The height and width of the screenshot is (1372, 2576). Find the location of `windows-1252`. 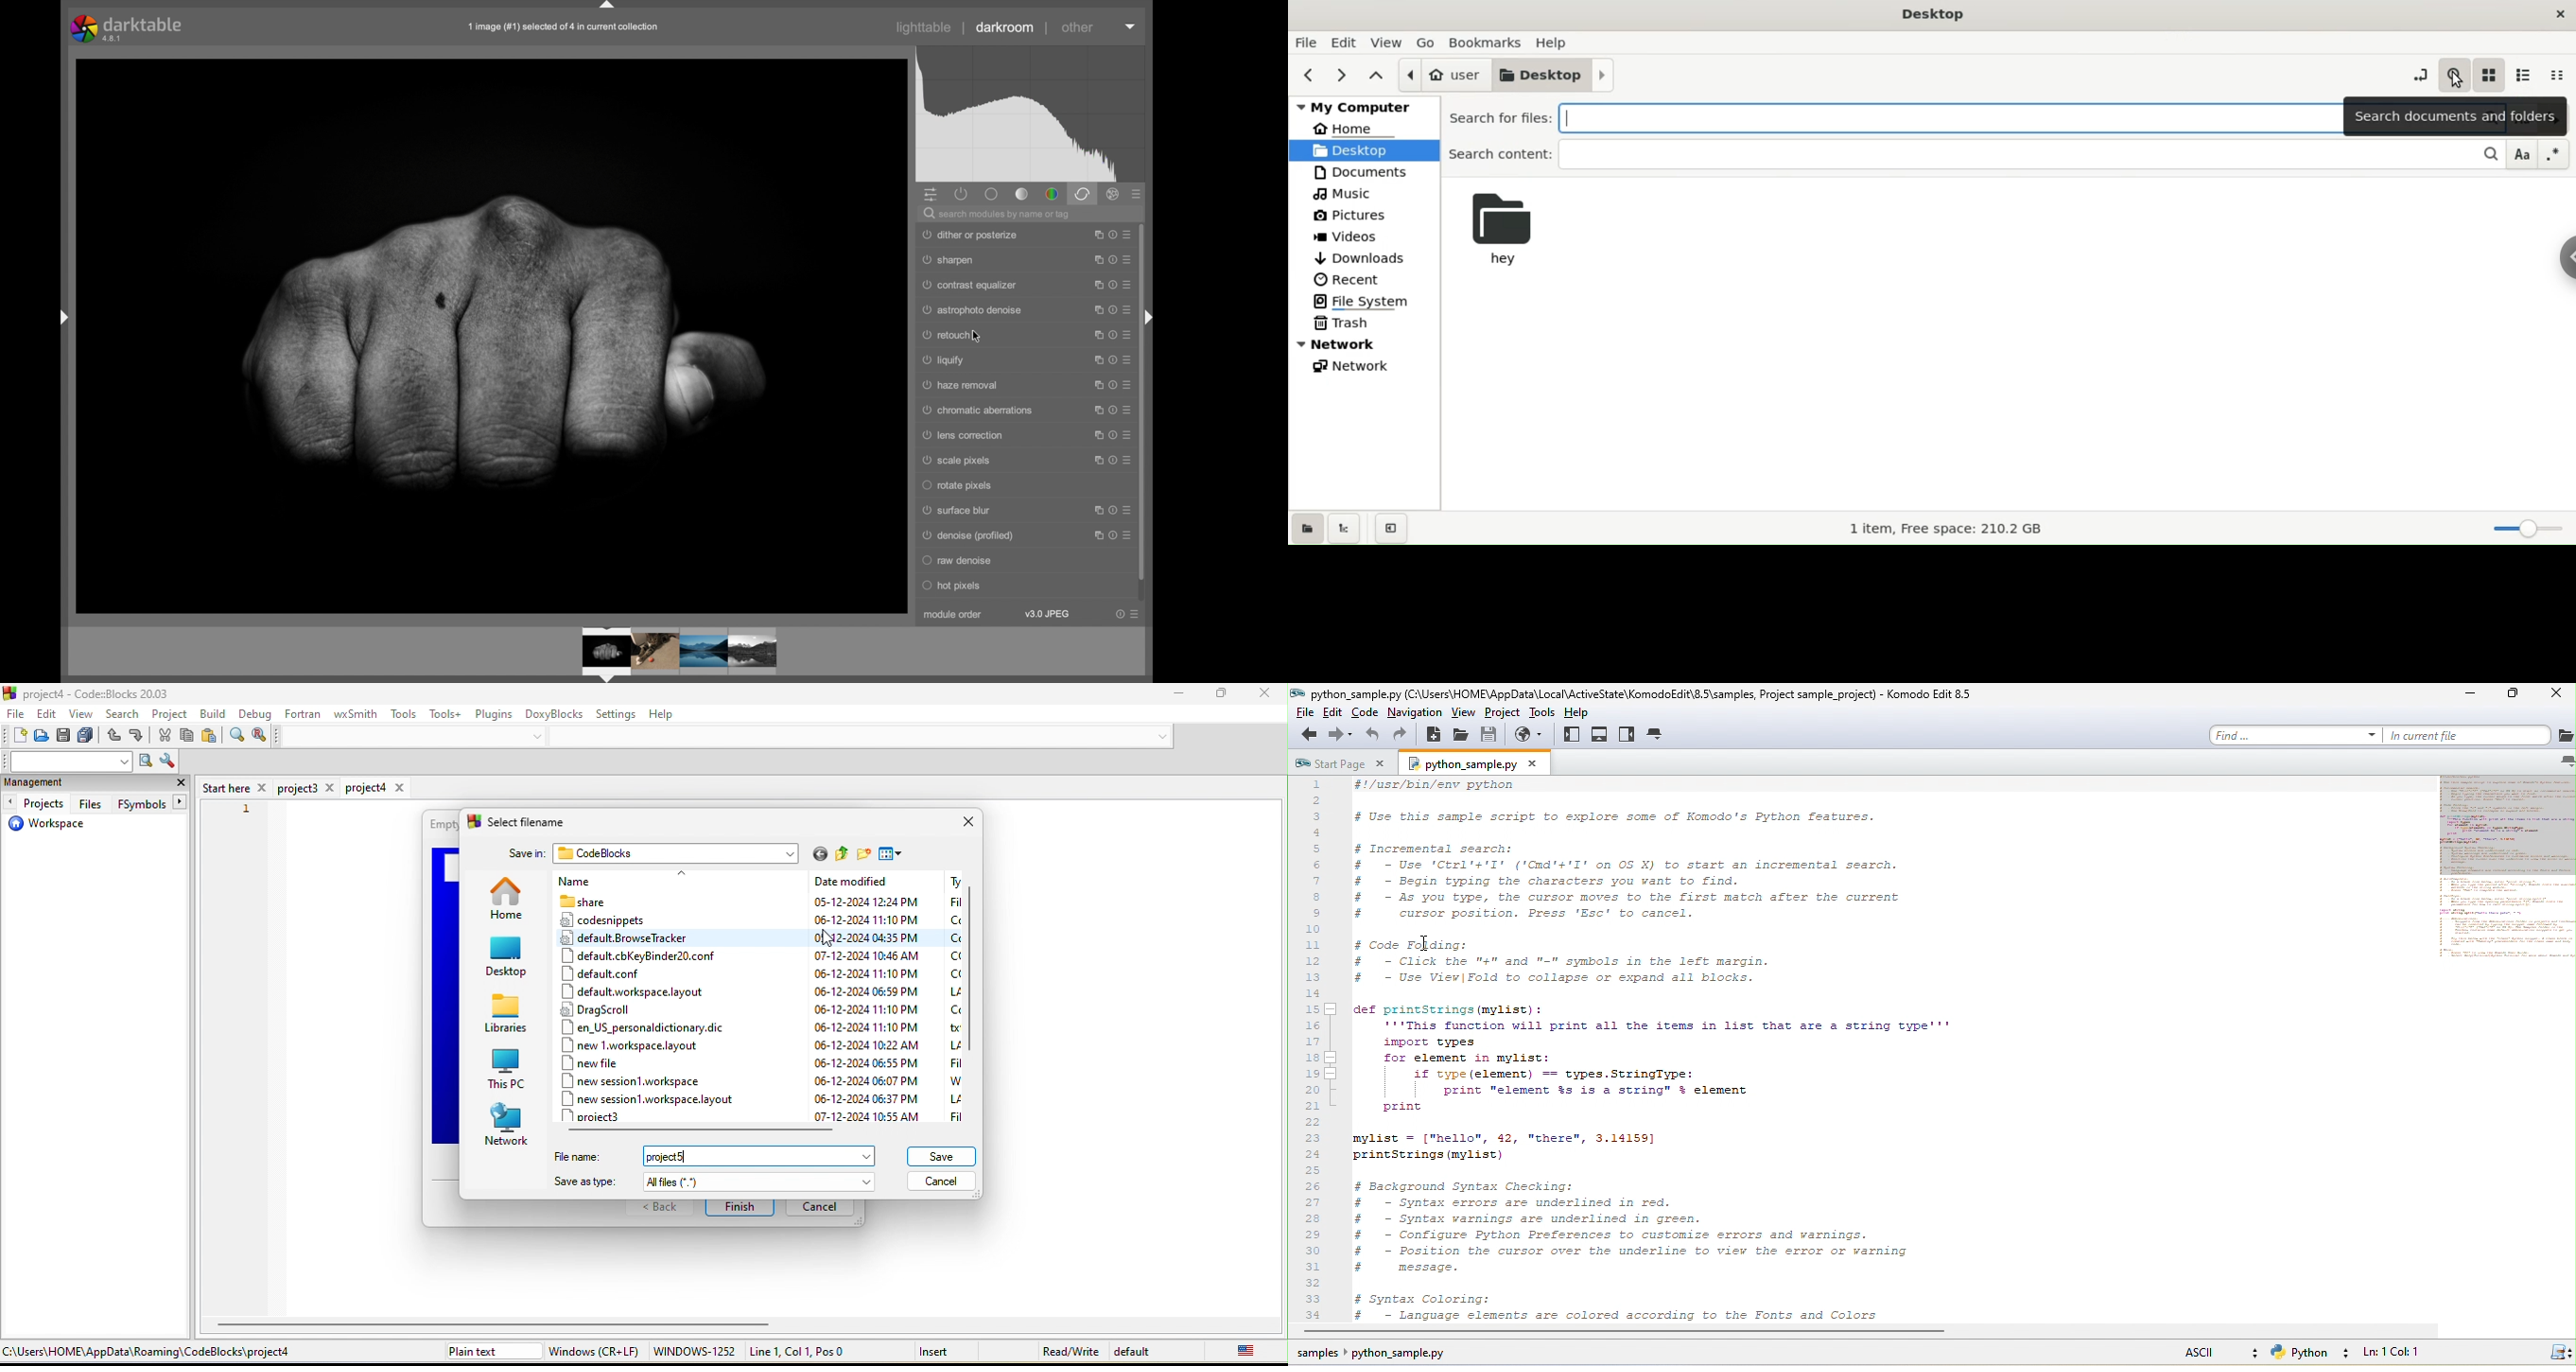

windows-1252 is located at coordinates (694, 1353).